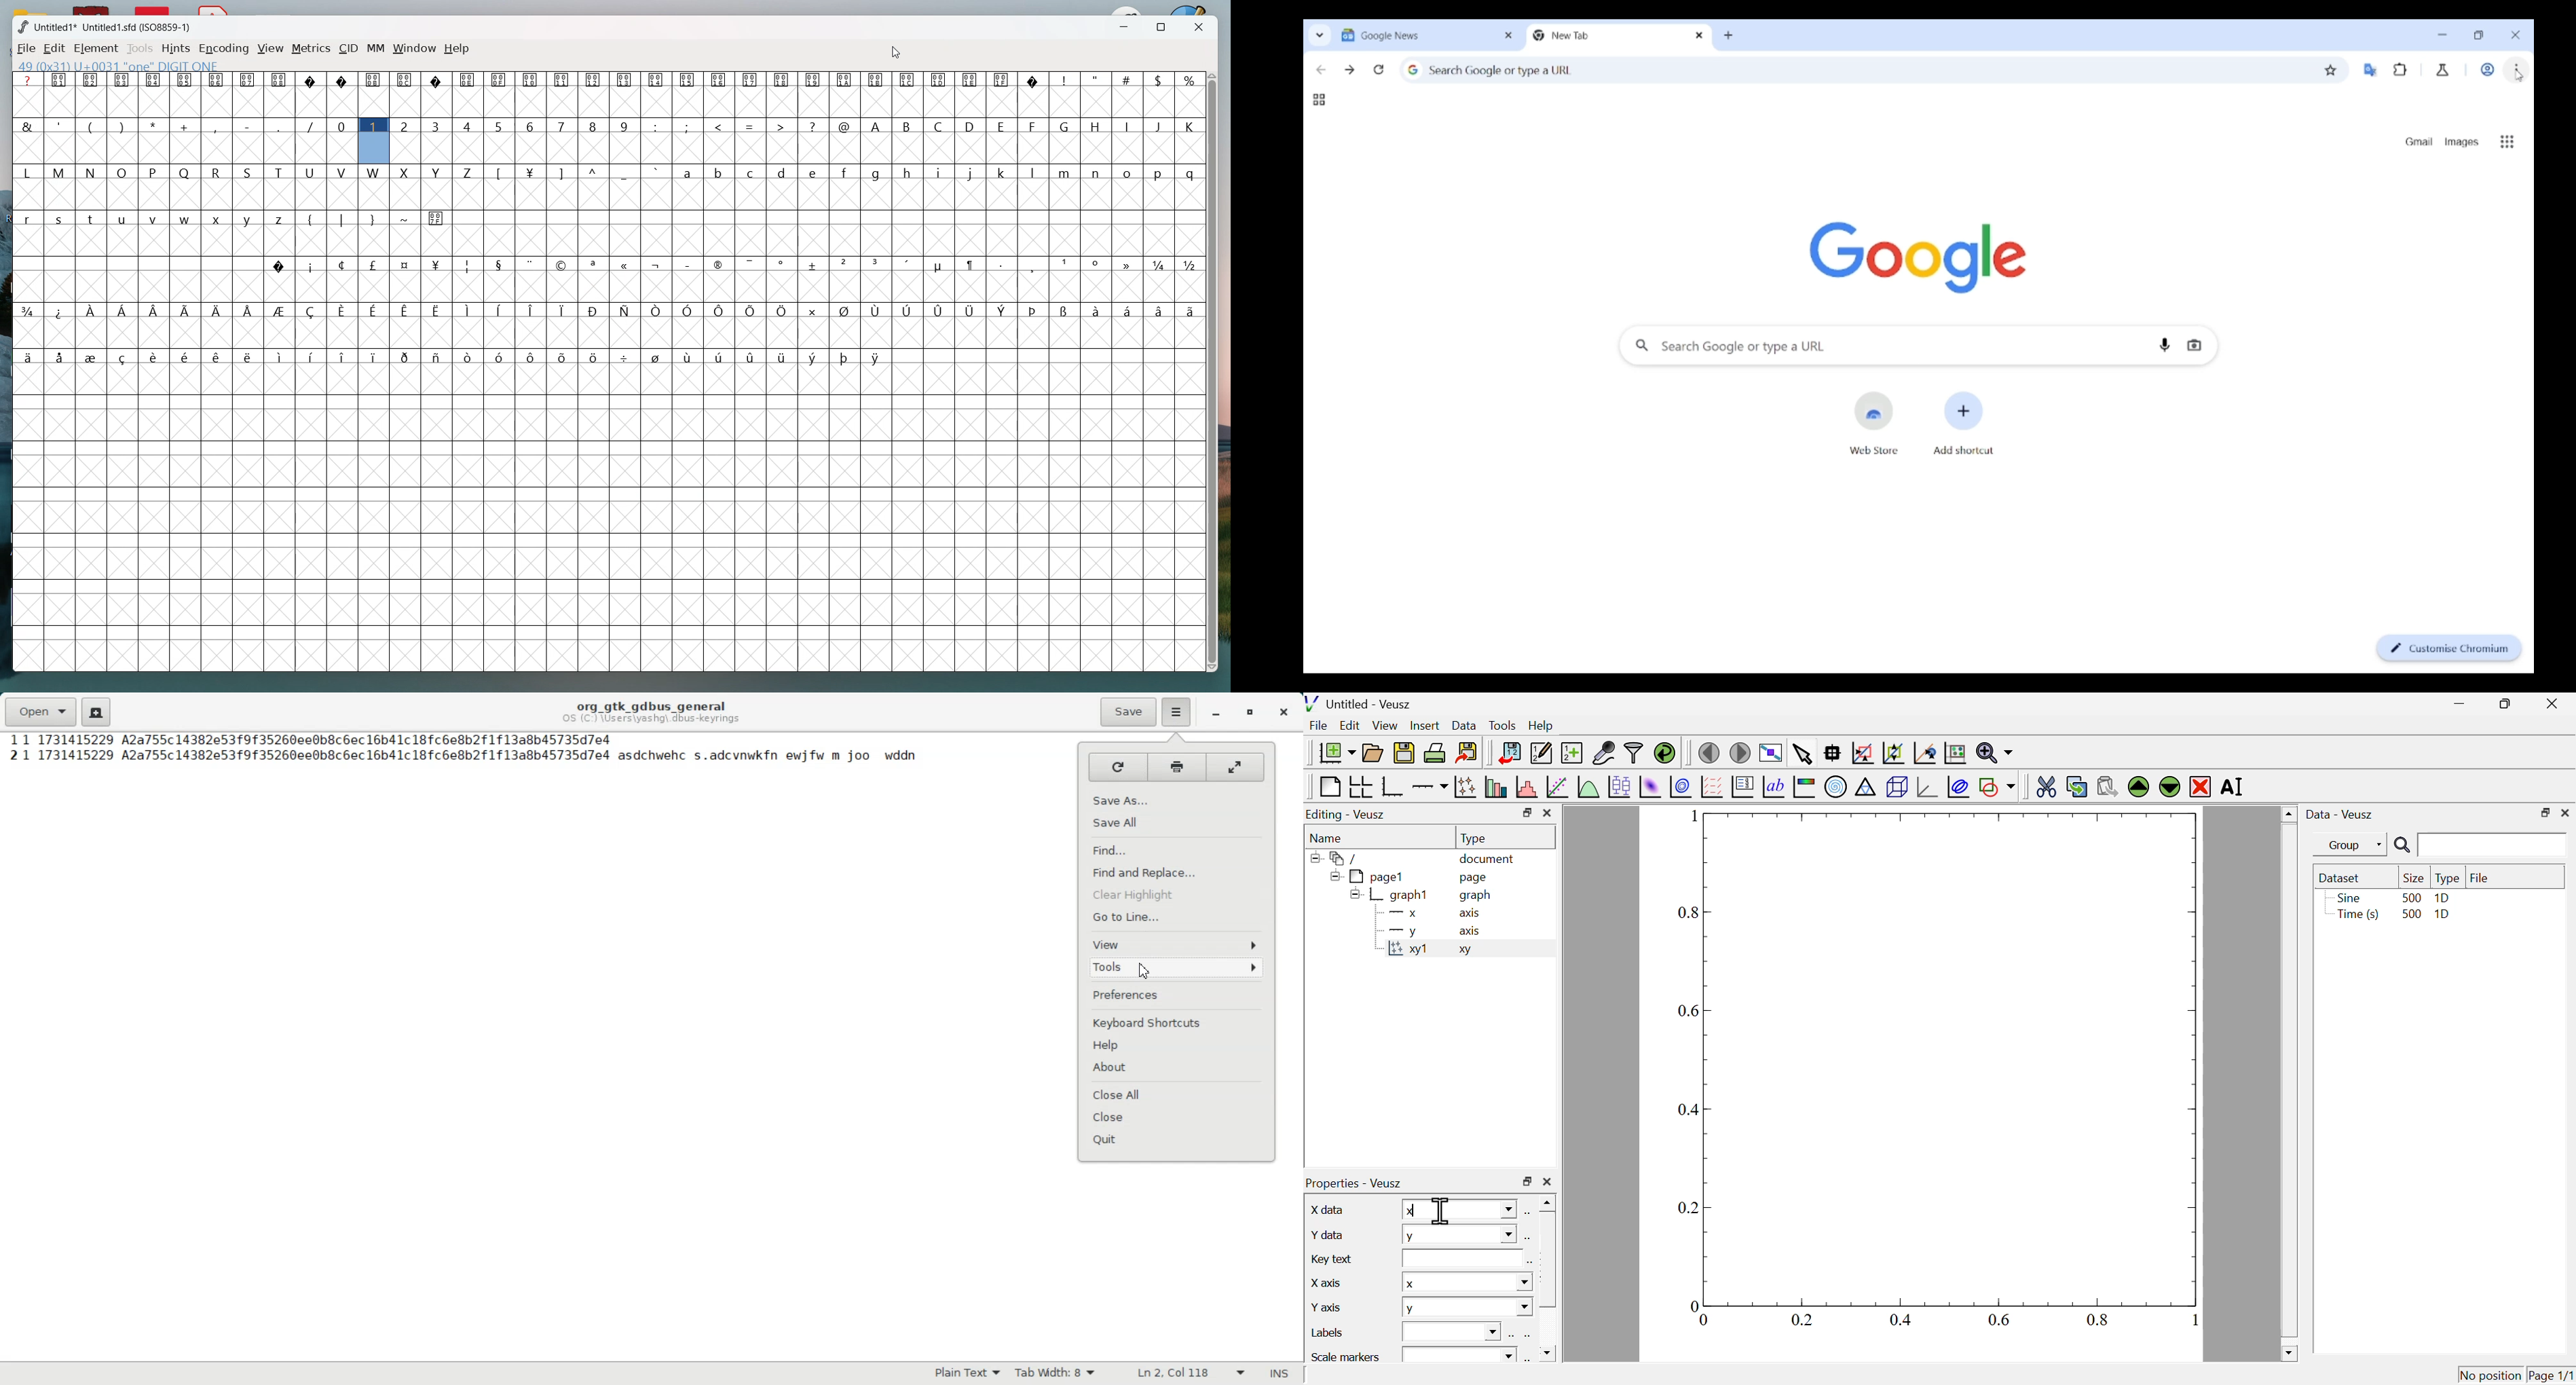 The height and width of the screenshot is (1400, 2576). What do you see at coordinates (2462, 142) in the screenshot?
I see `Search Google images` at bounding box center [2462, 142].